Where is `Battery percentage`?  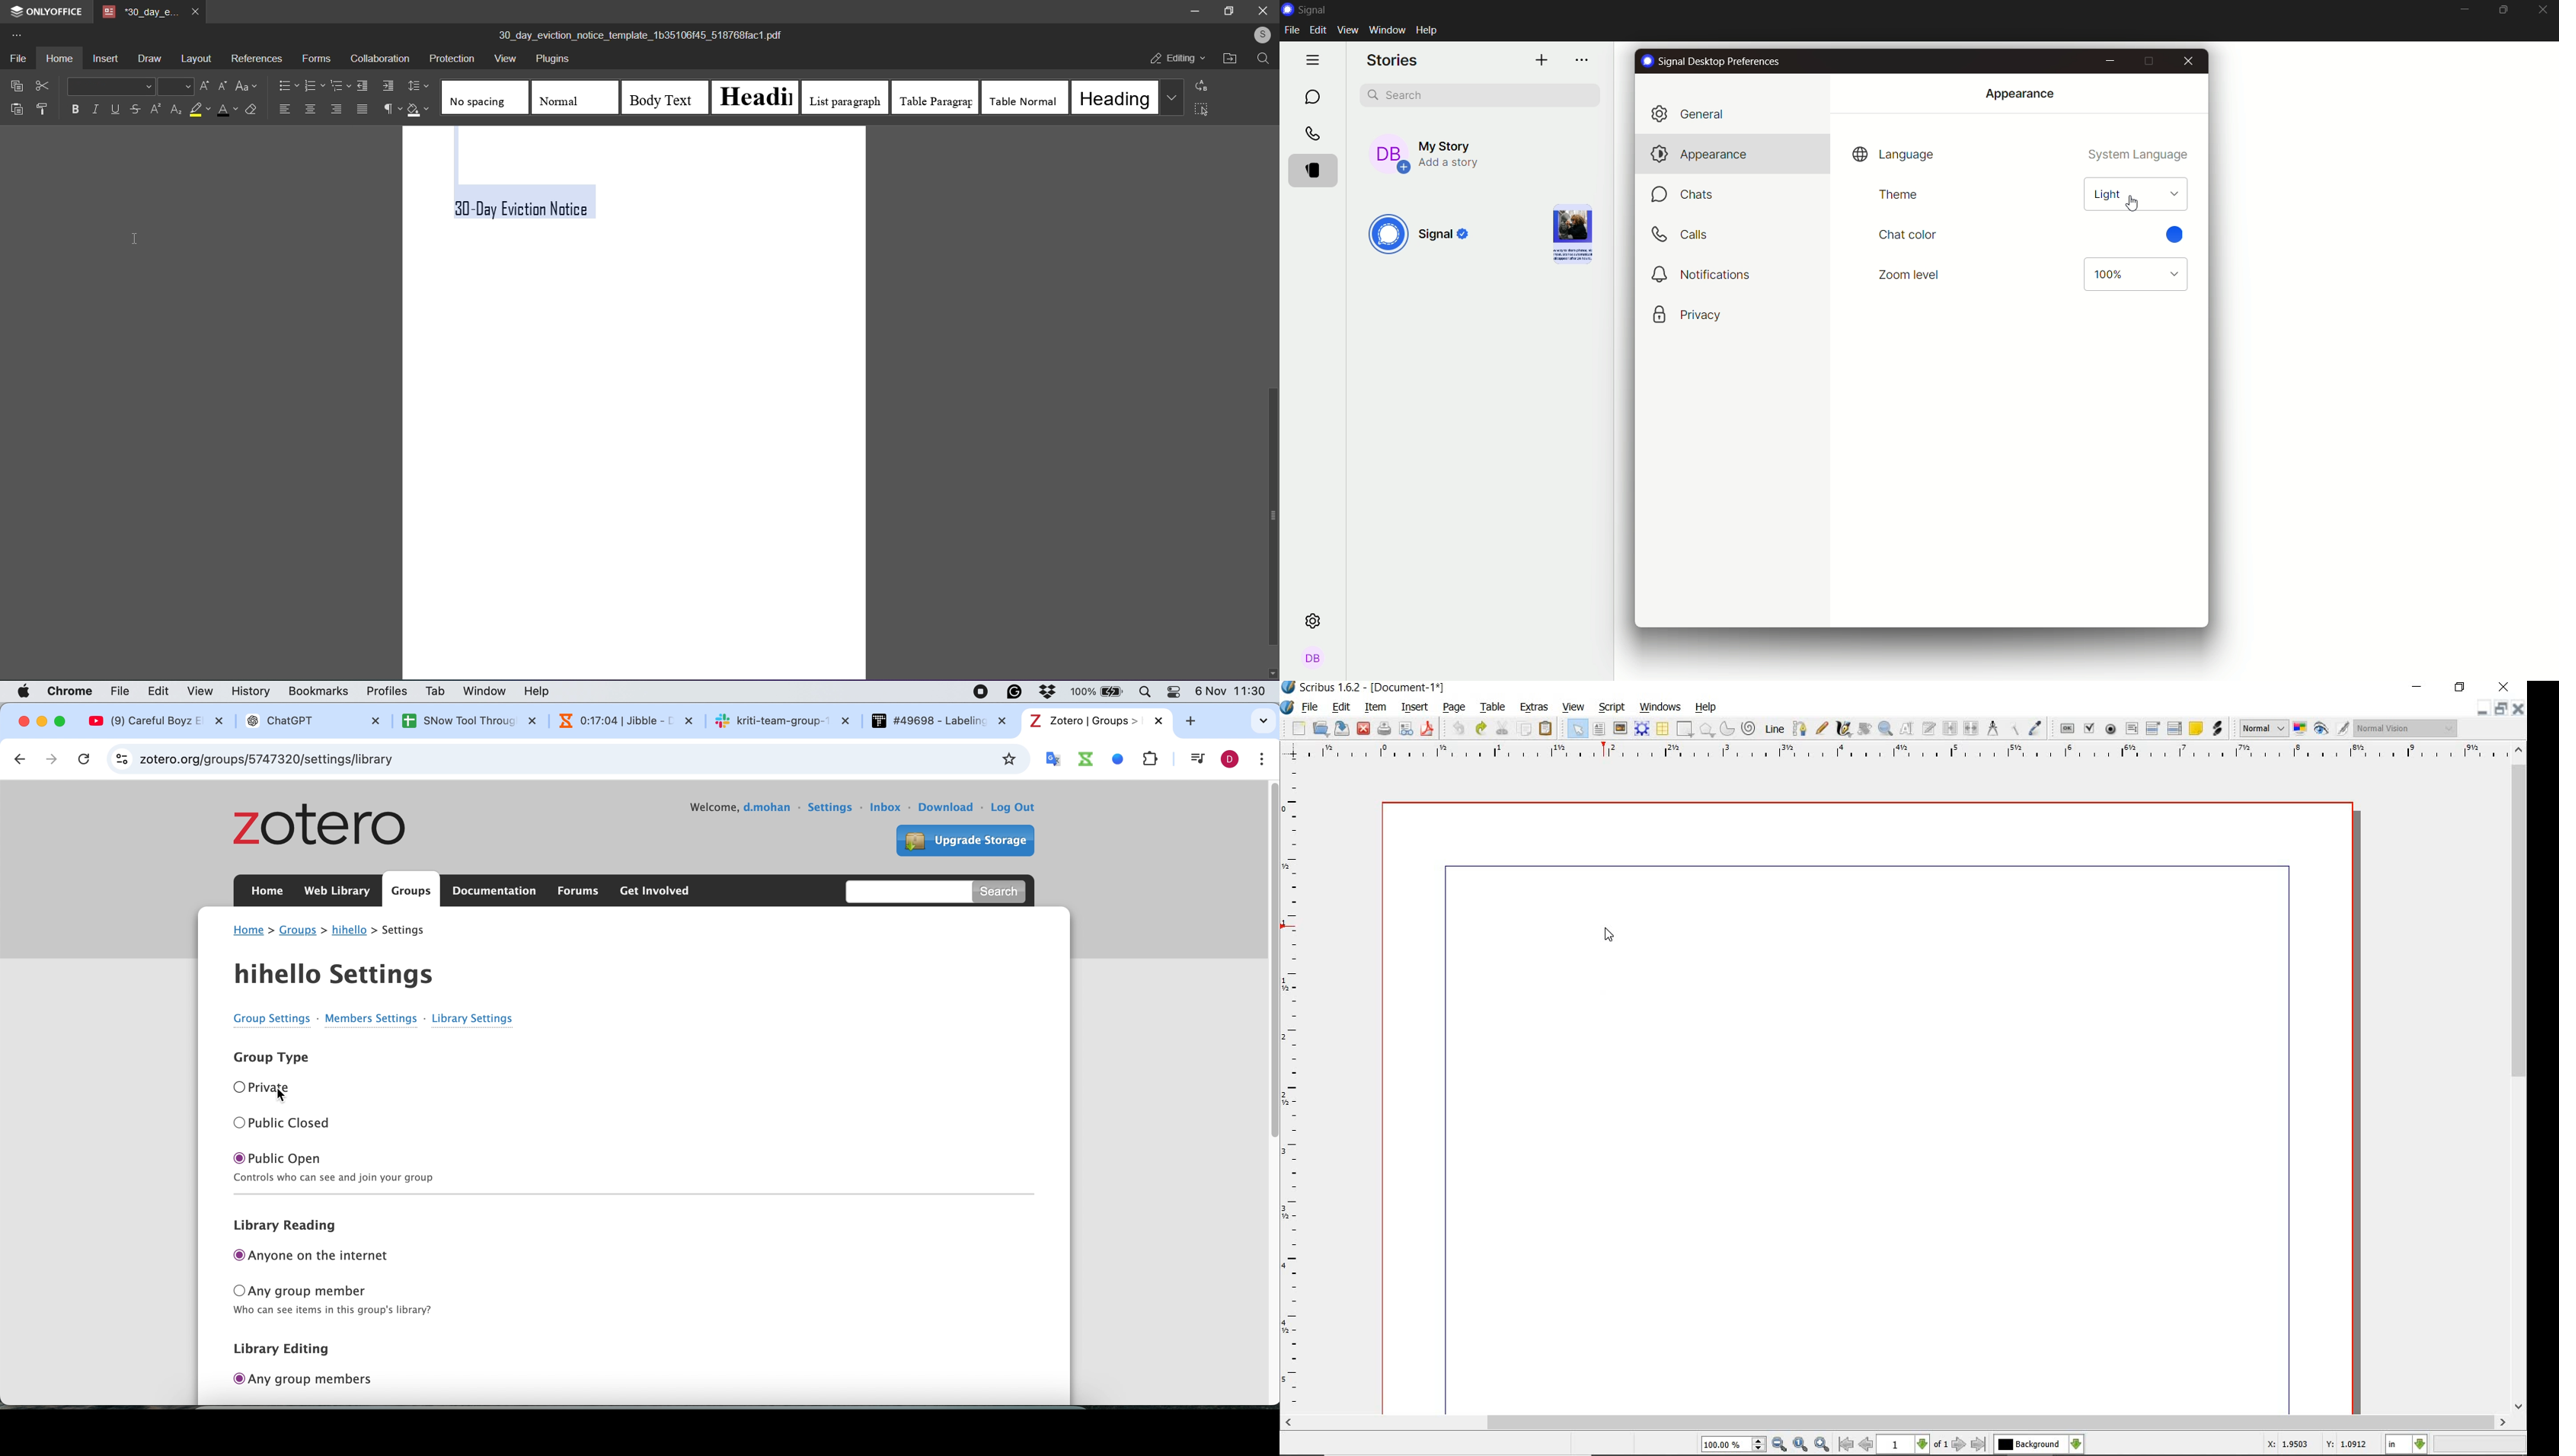 Battery percentage is located at coordinates (1098, 692).